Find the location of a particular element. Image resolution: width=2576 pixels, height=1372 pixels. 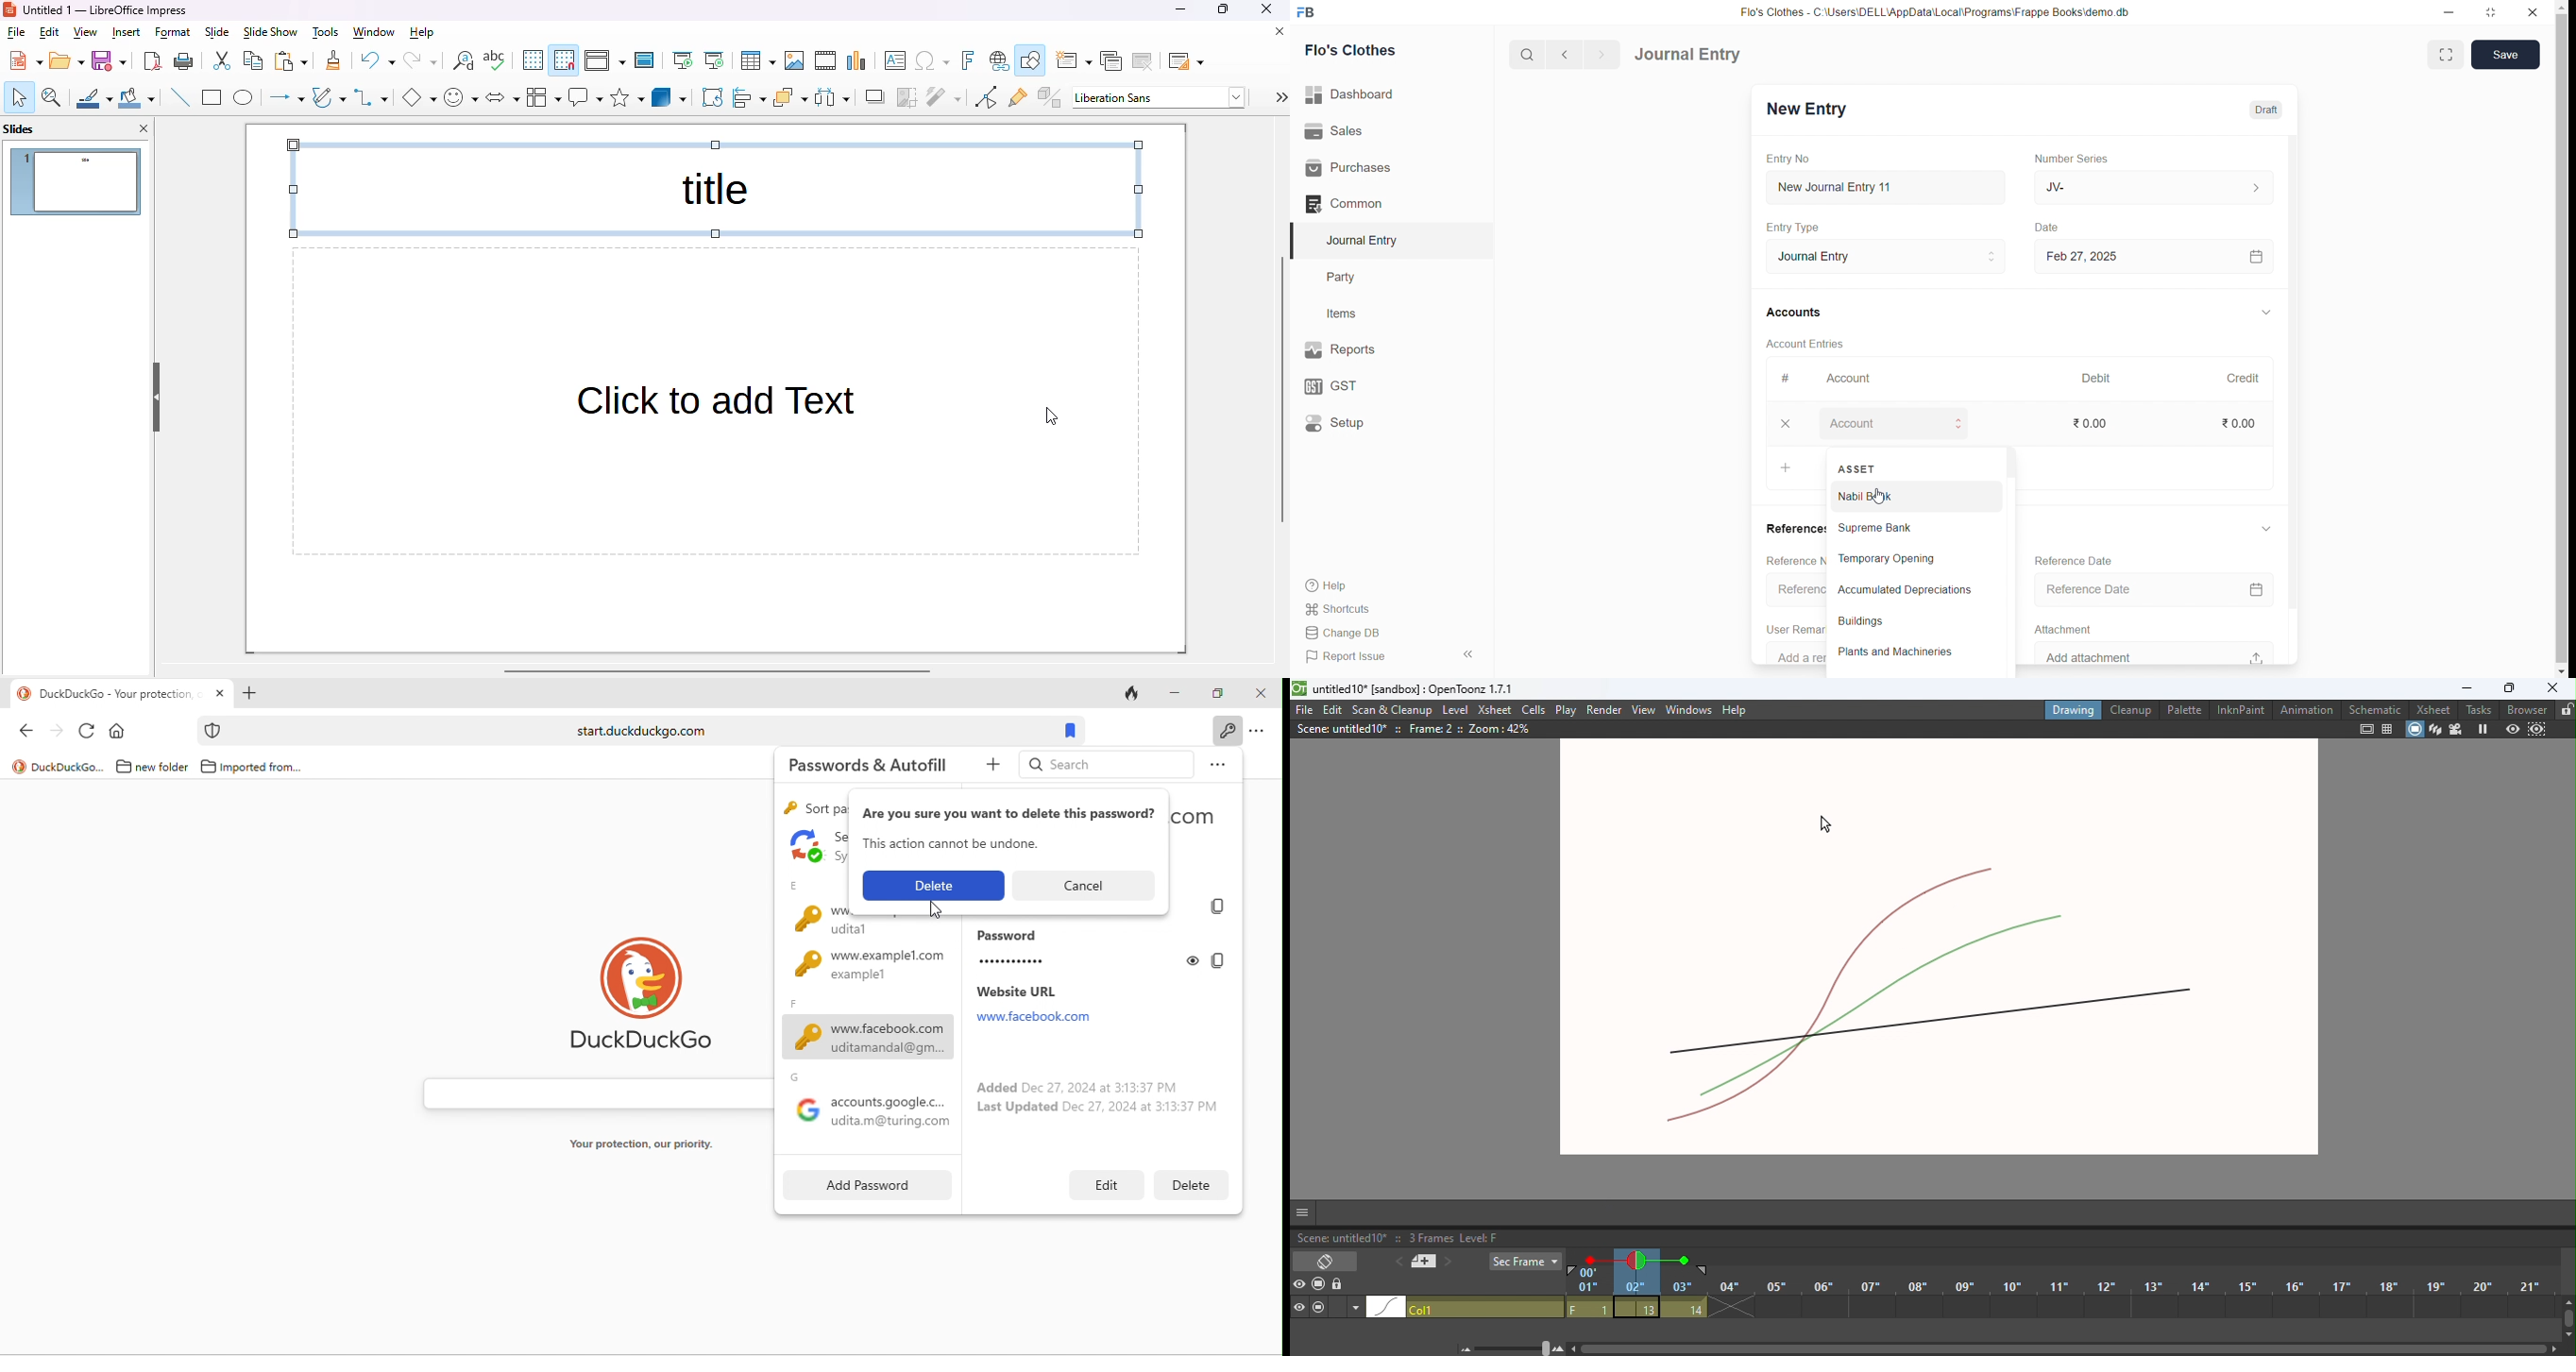

Horizontal scroll bar is located at coordinates (2065, 1348).